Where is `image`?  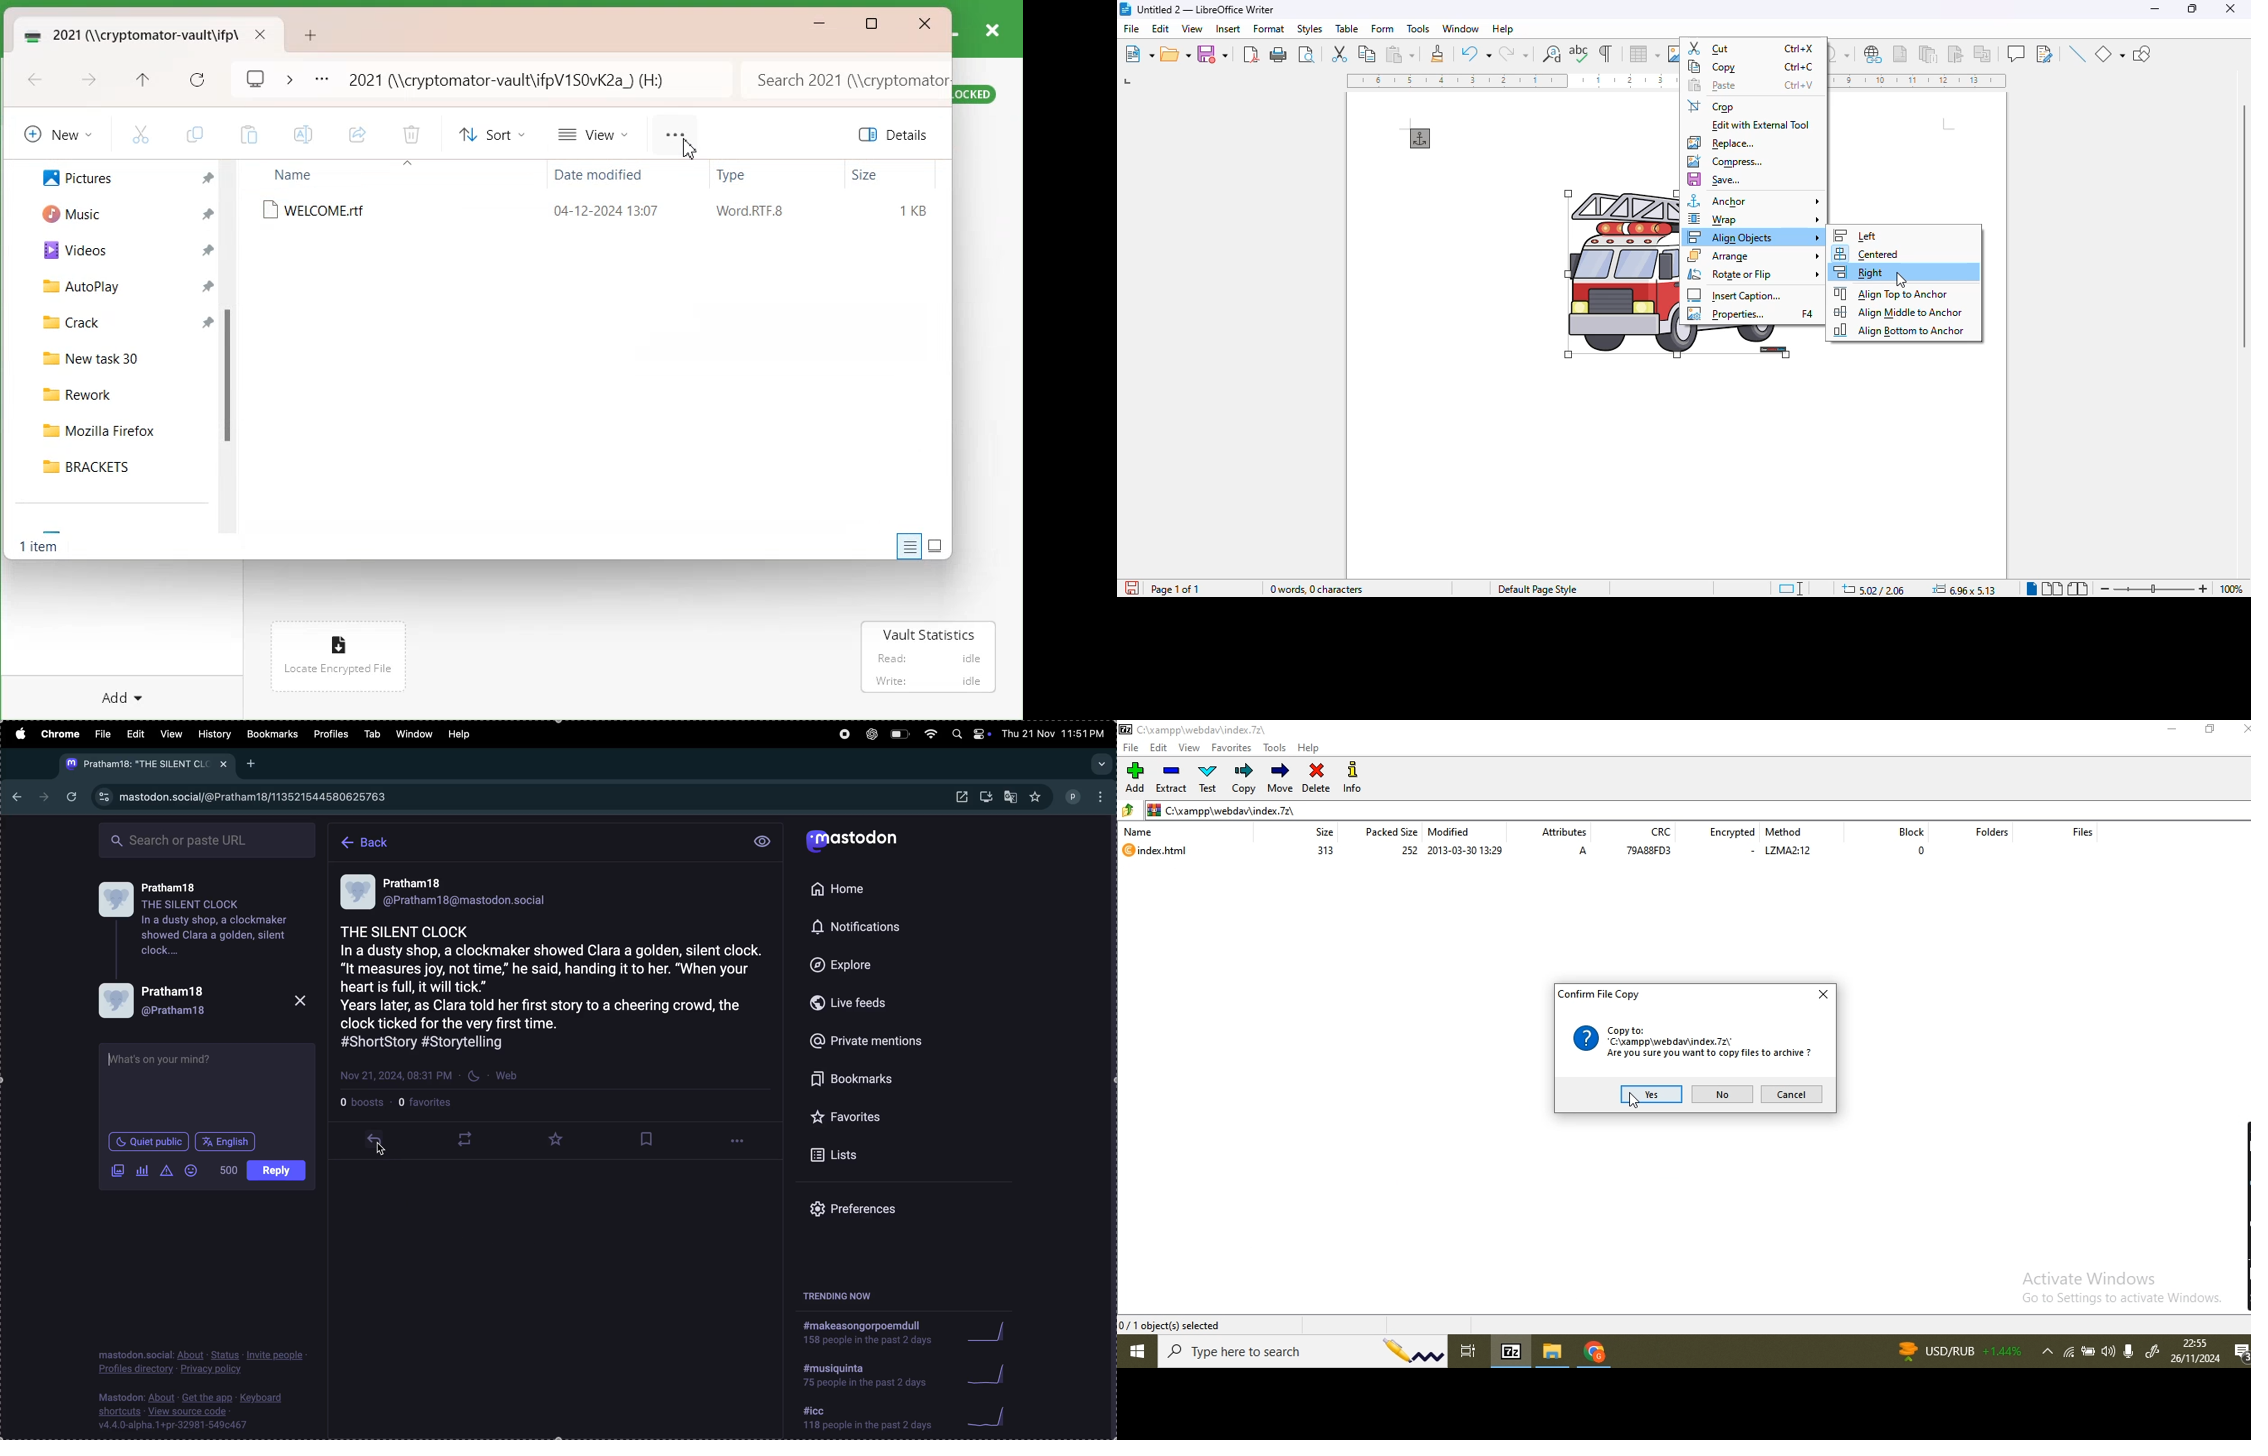
image is located at coordinates (1621, 276).